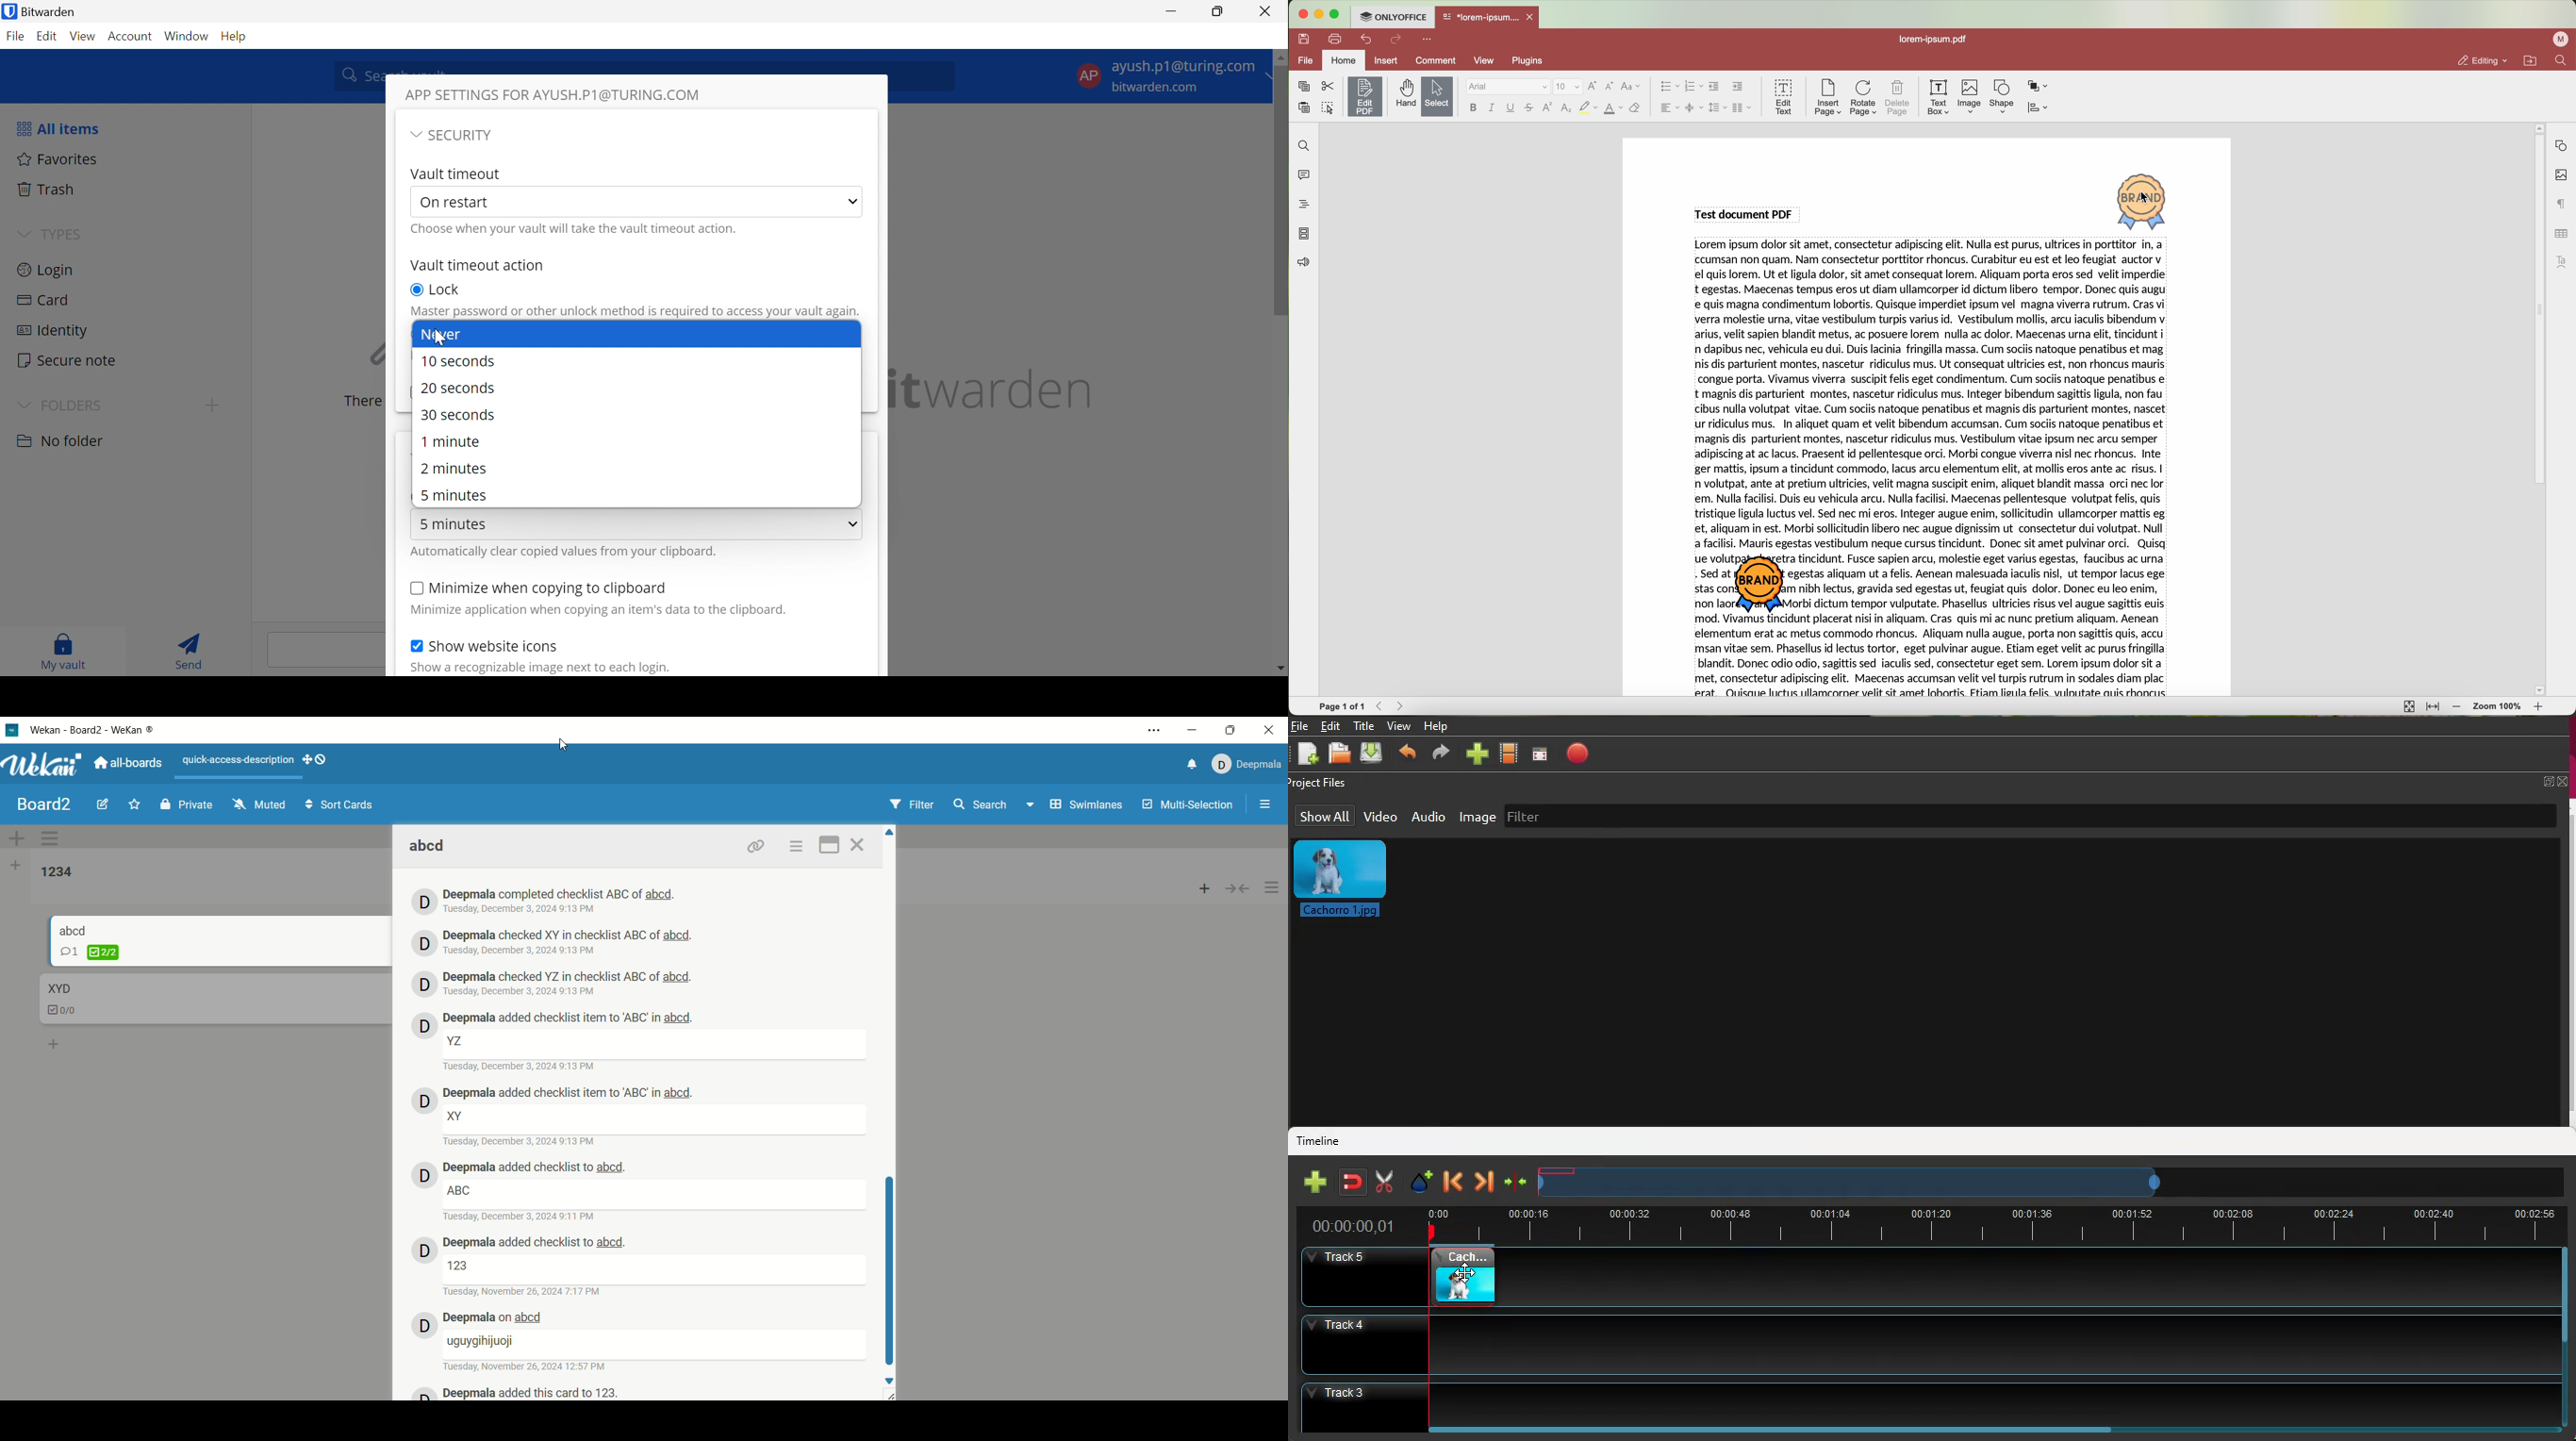 The image size is (2576, 1456). I want to click on underline, so click(1511, 109).